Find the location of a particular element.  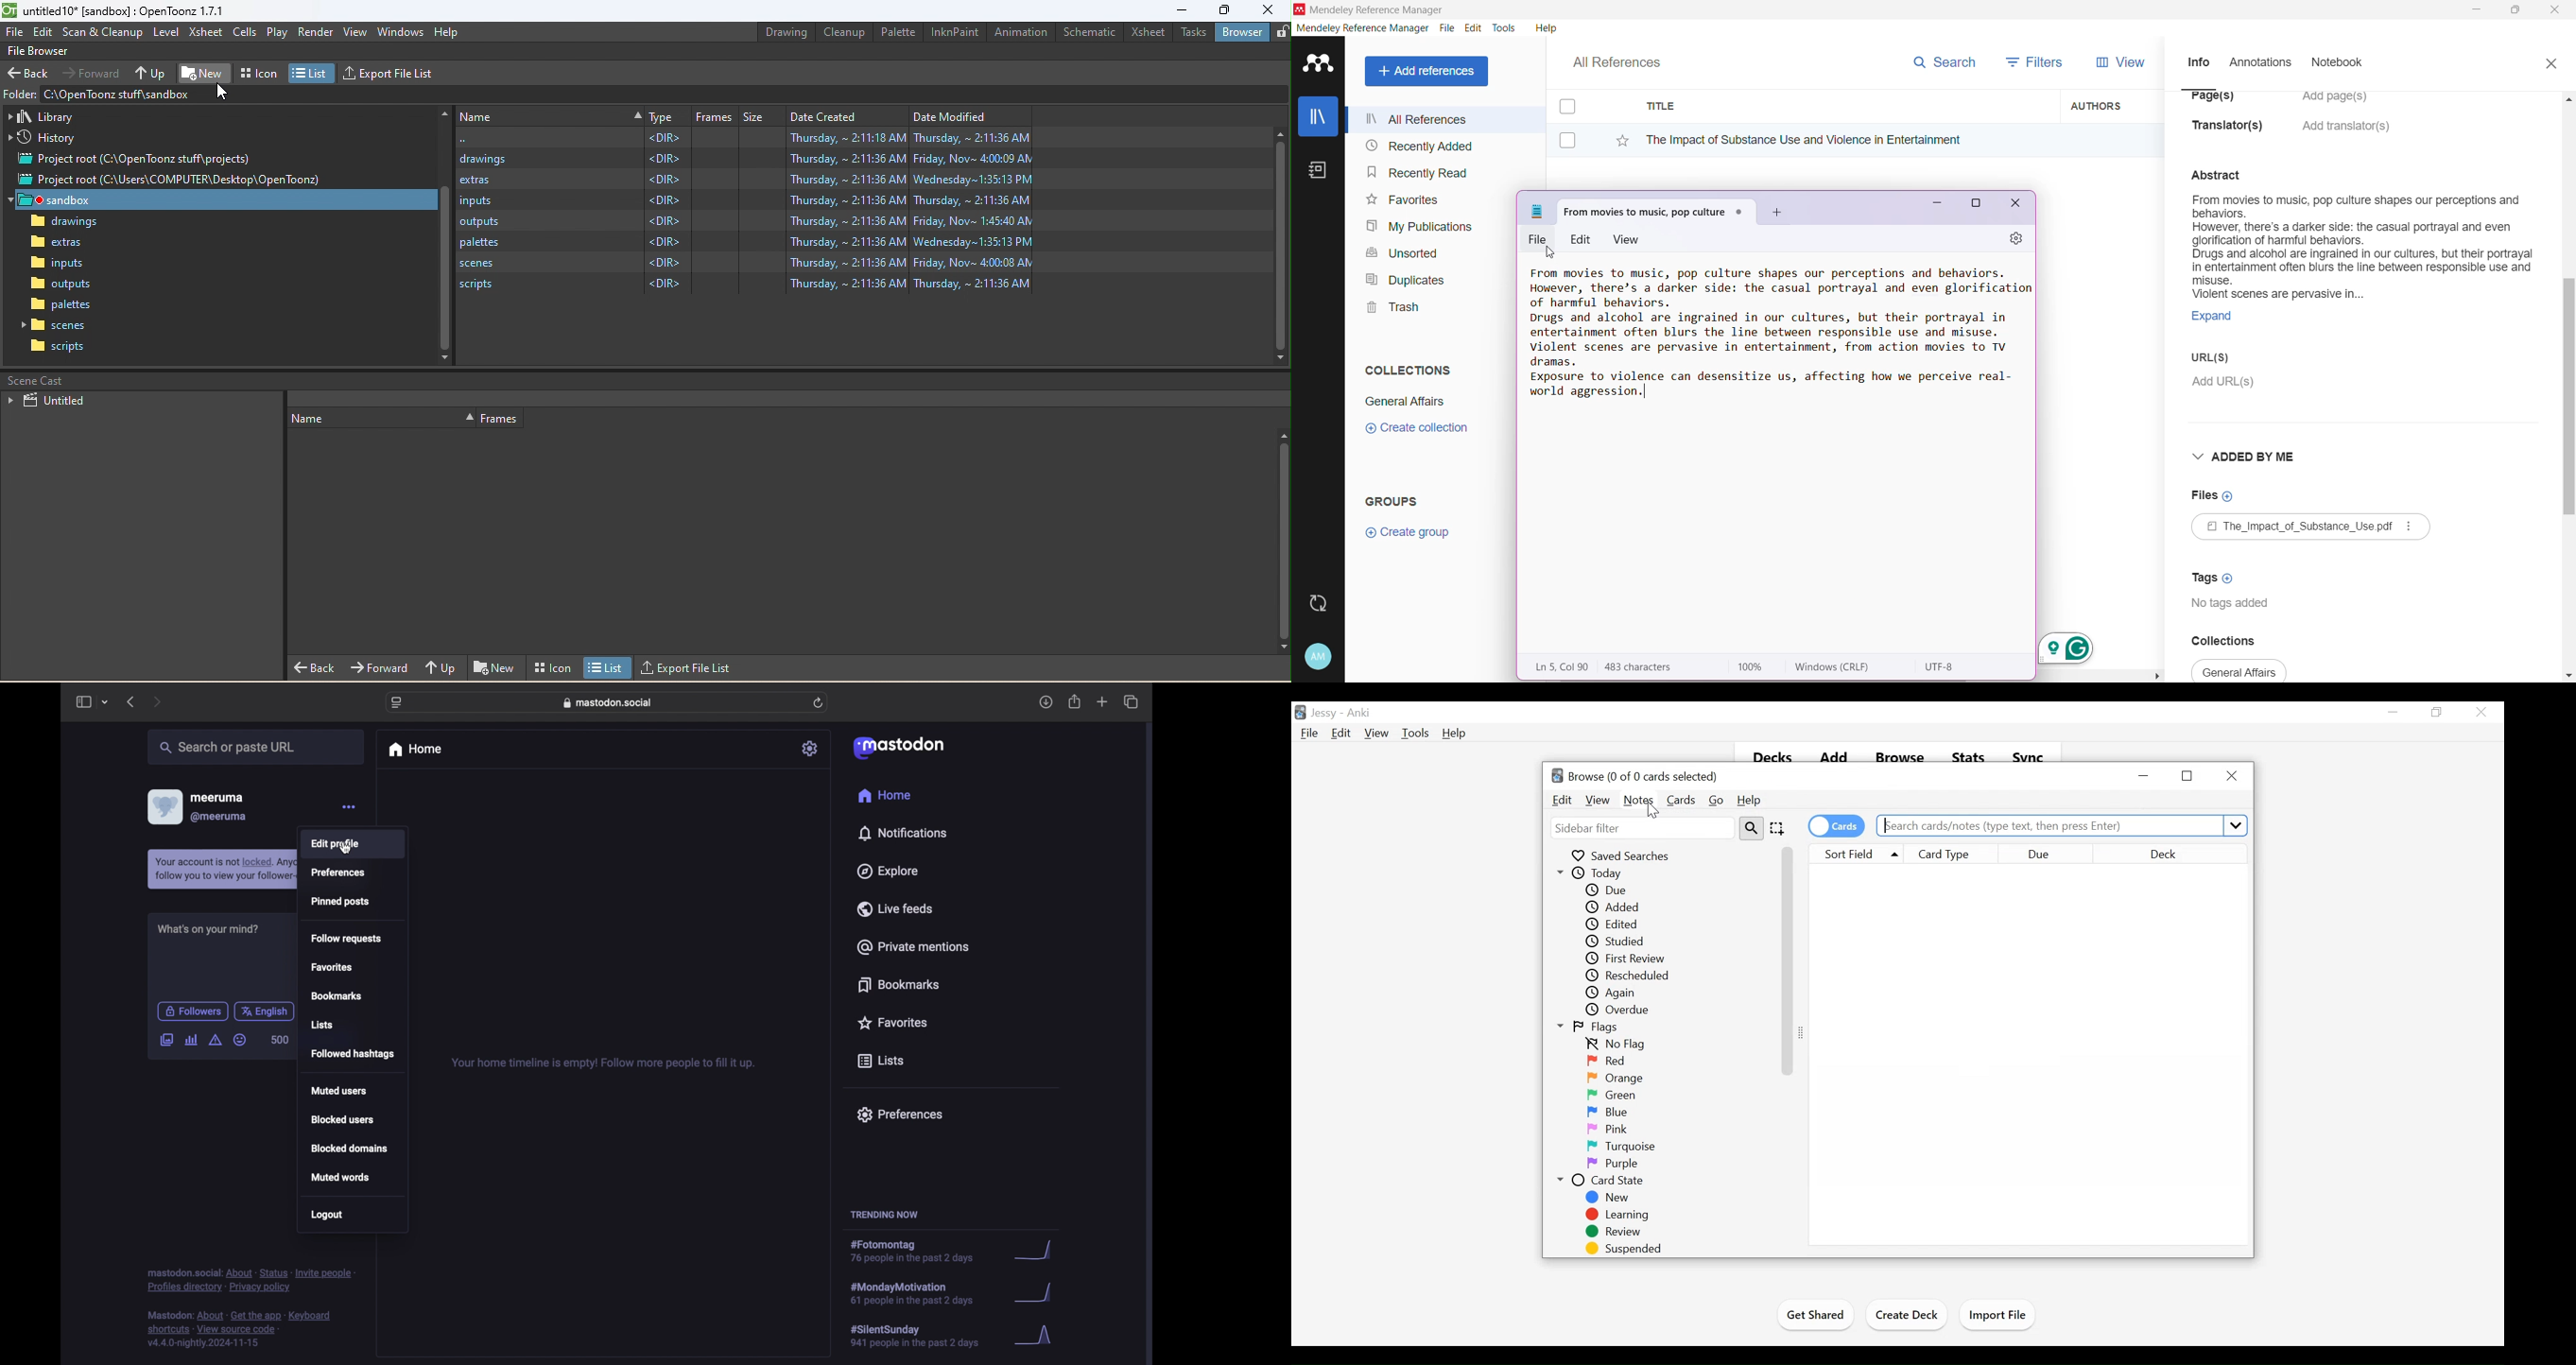

what's on your mind? is located at coordinates (208, 928).